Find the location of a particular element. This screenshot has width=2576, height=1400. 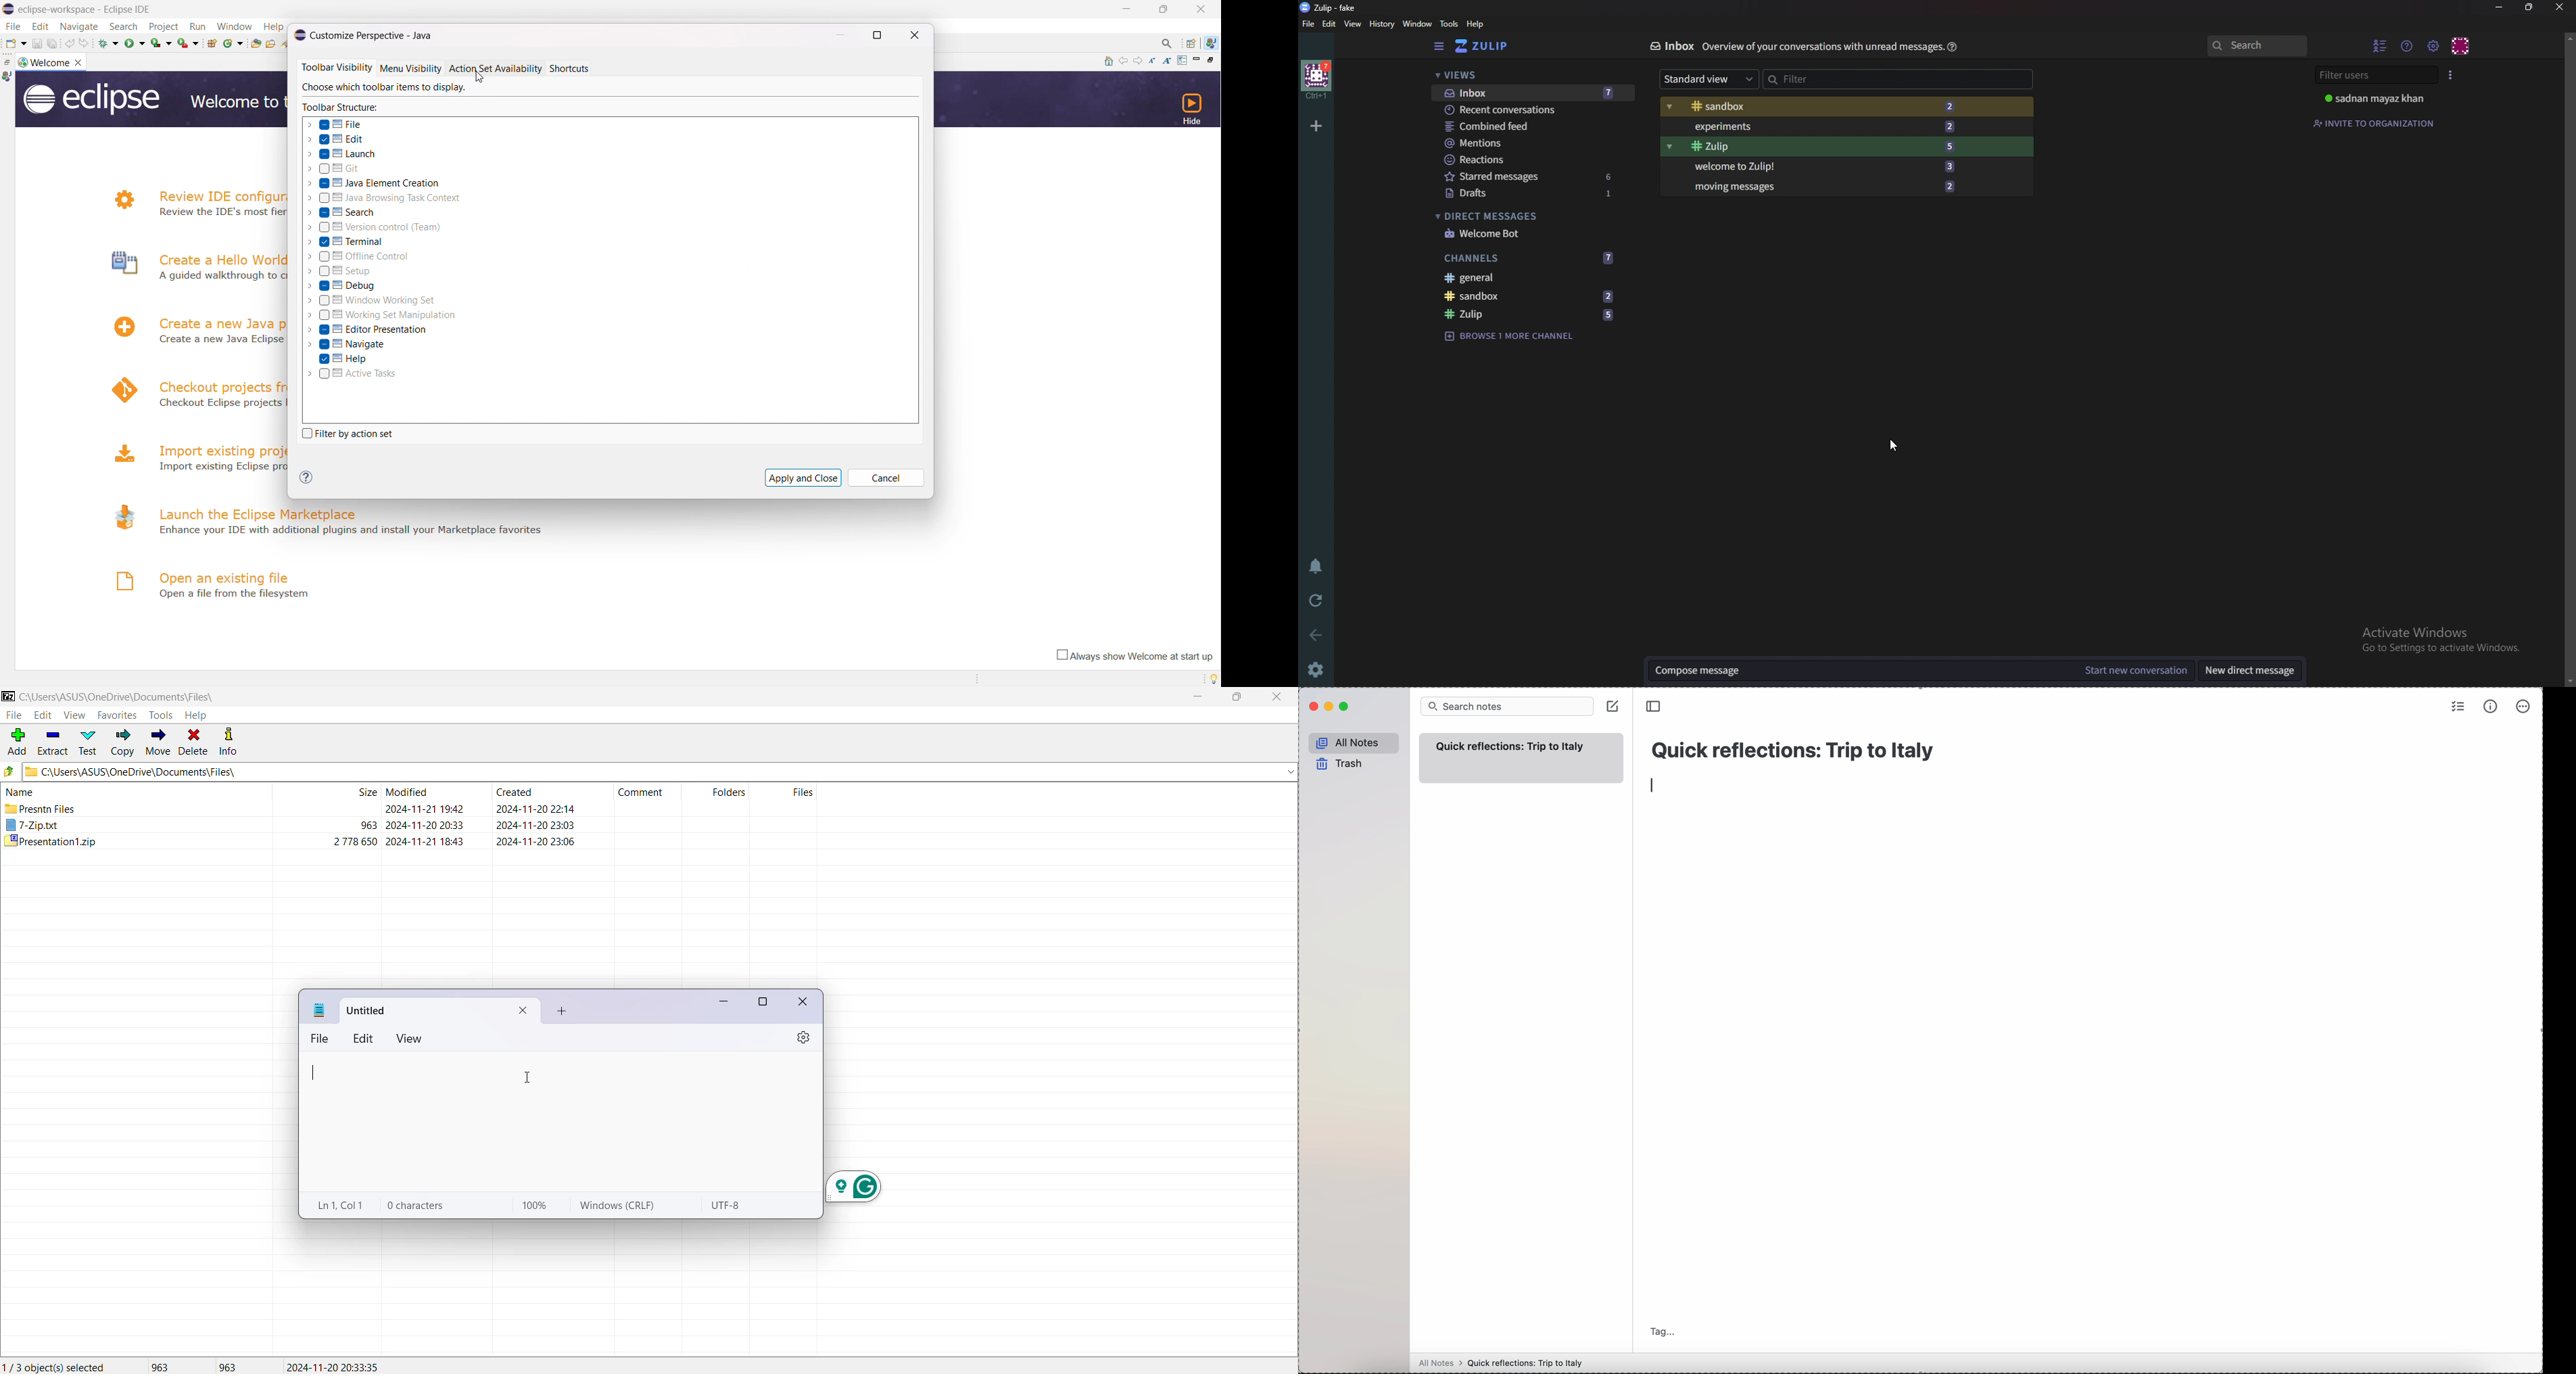

search bar is located at coordinates (1507, 706).